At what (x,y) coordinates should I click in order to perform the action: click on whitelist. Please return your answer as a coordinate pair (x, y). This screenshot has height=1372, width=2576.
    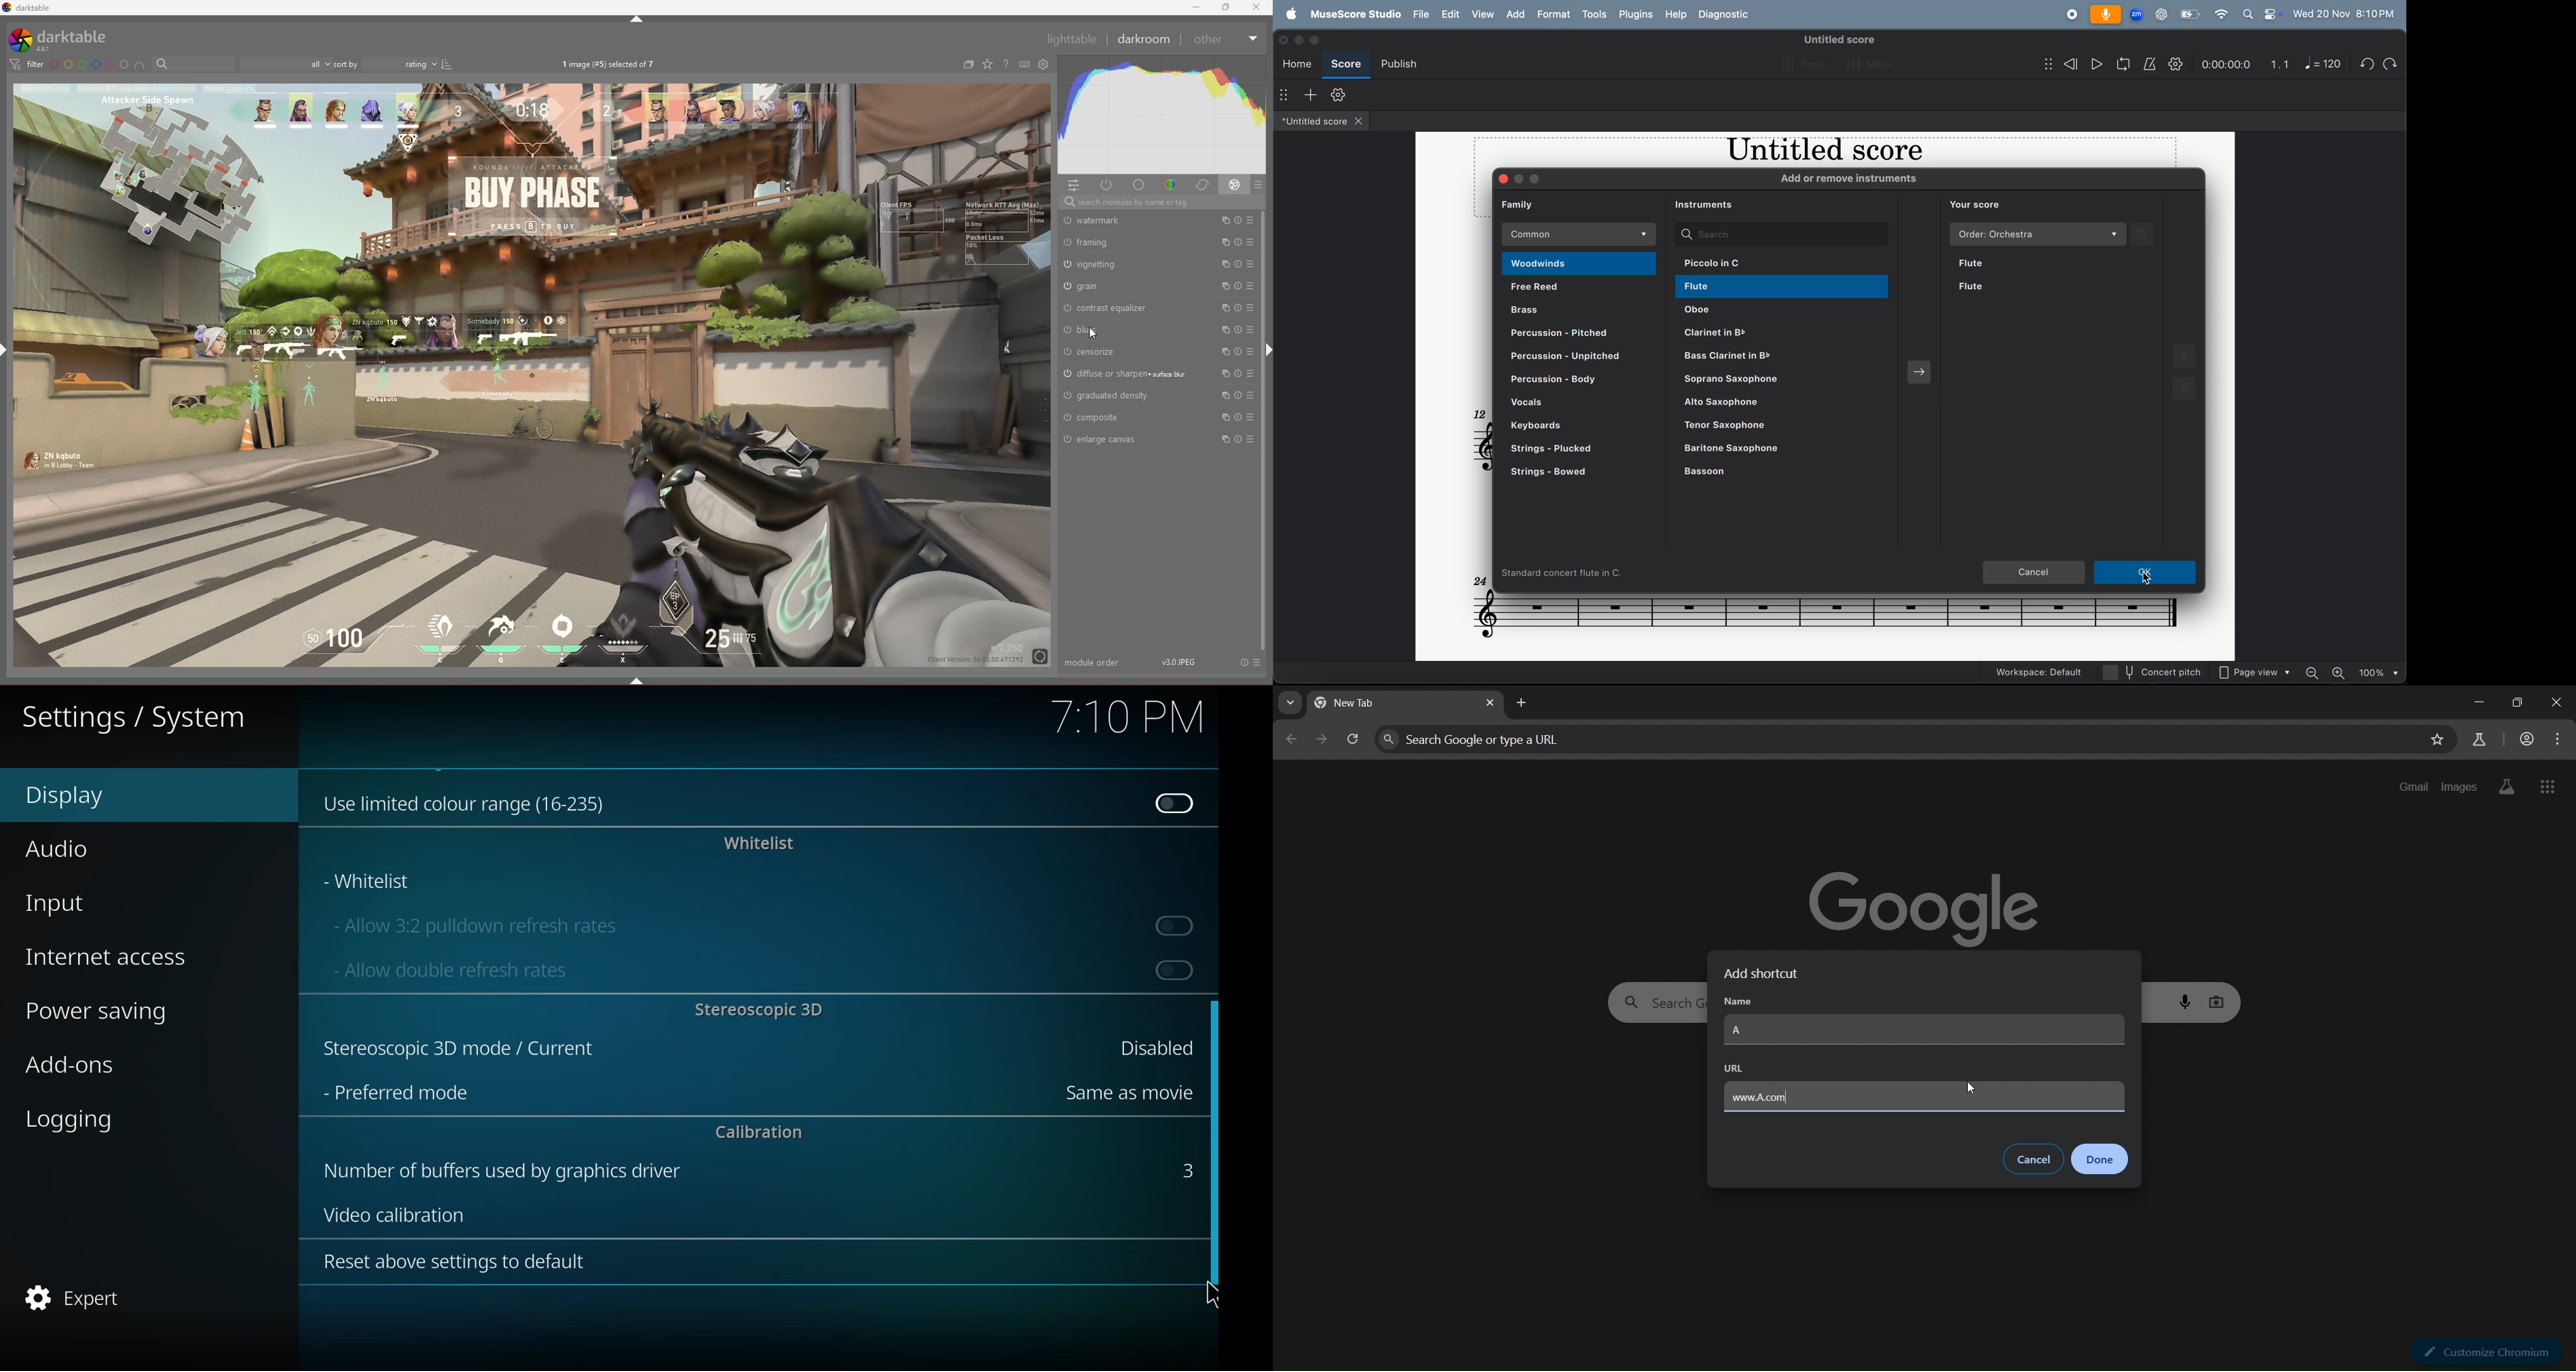
    Looking at the image, I should click on (753, 843).